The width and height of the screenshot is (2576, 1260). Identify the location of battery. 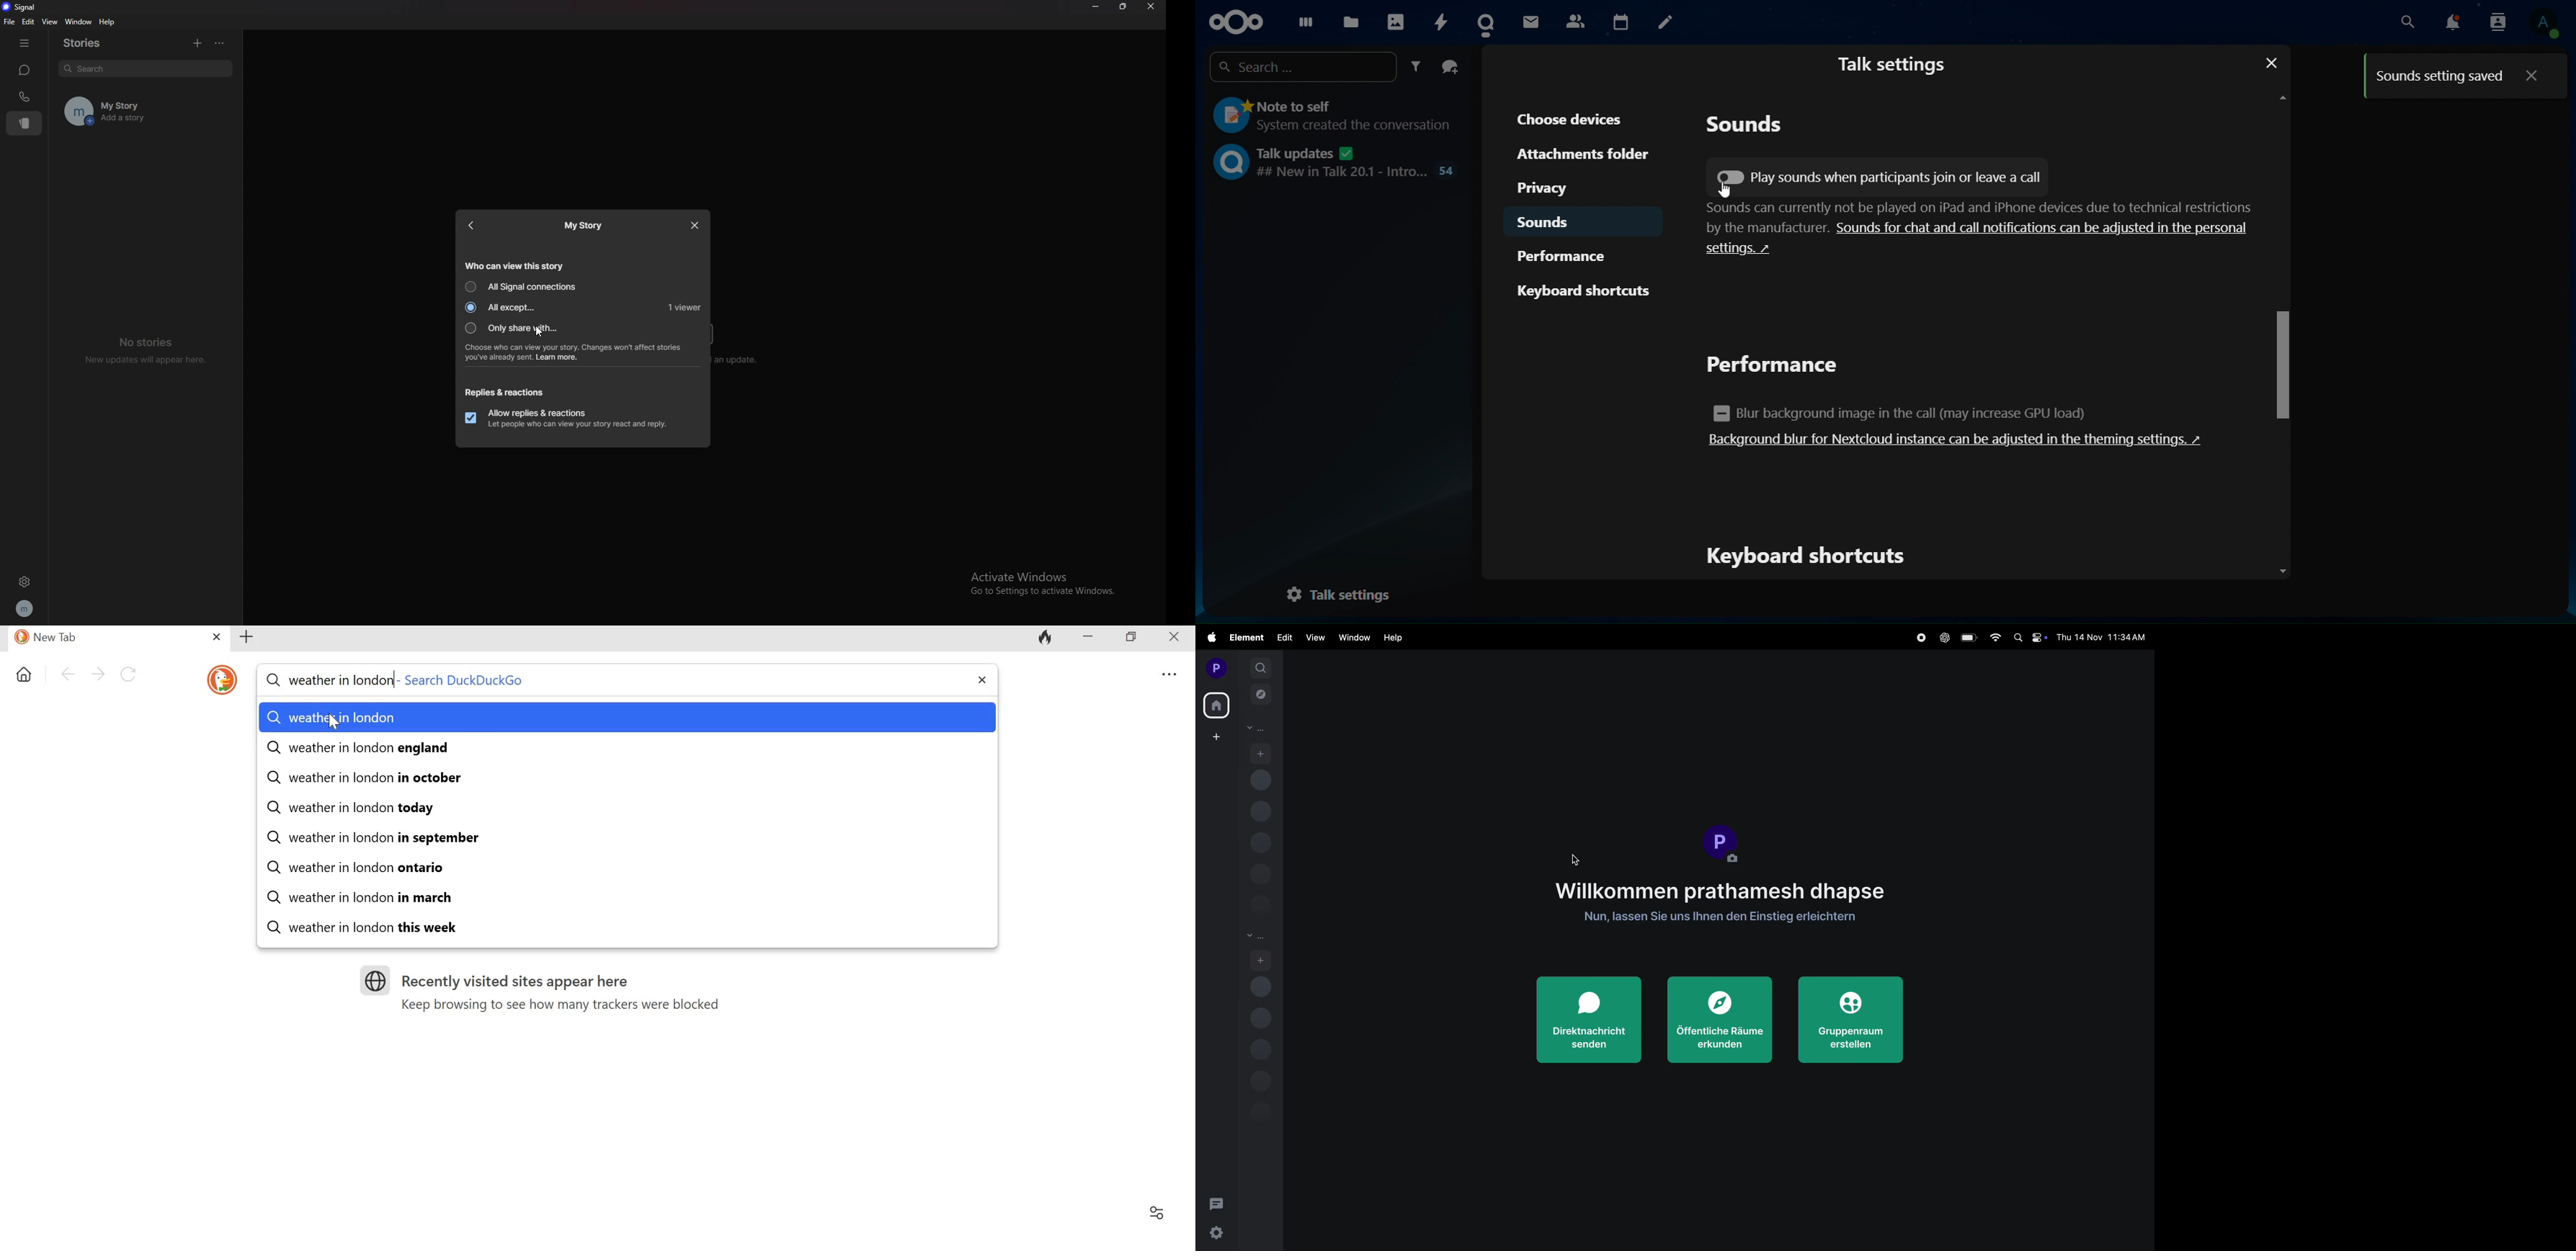
(1968, 638).